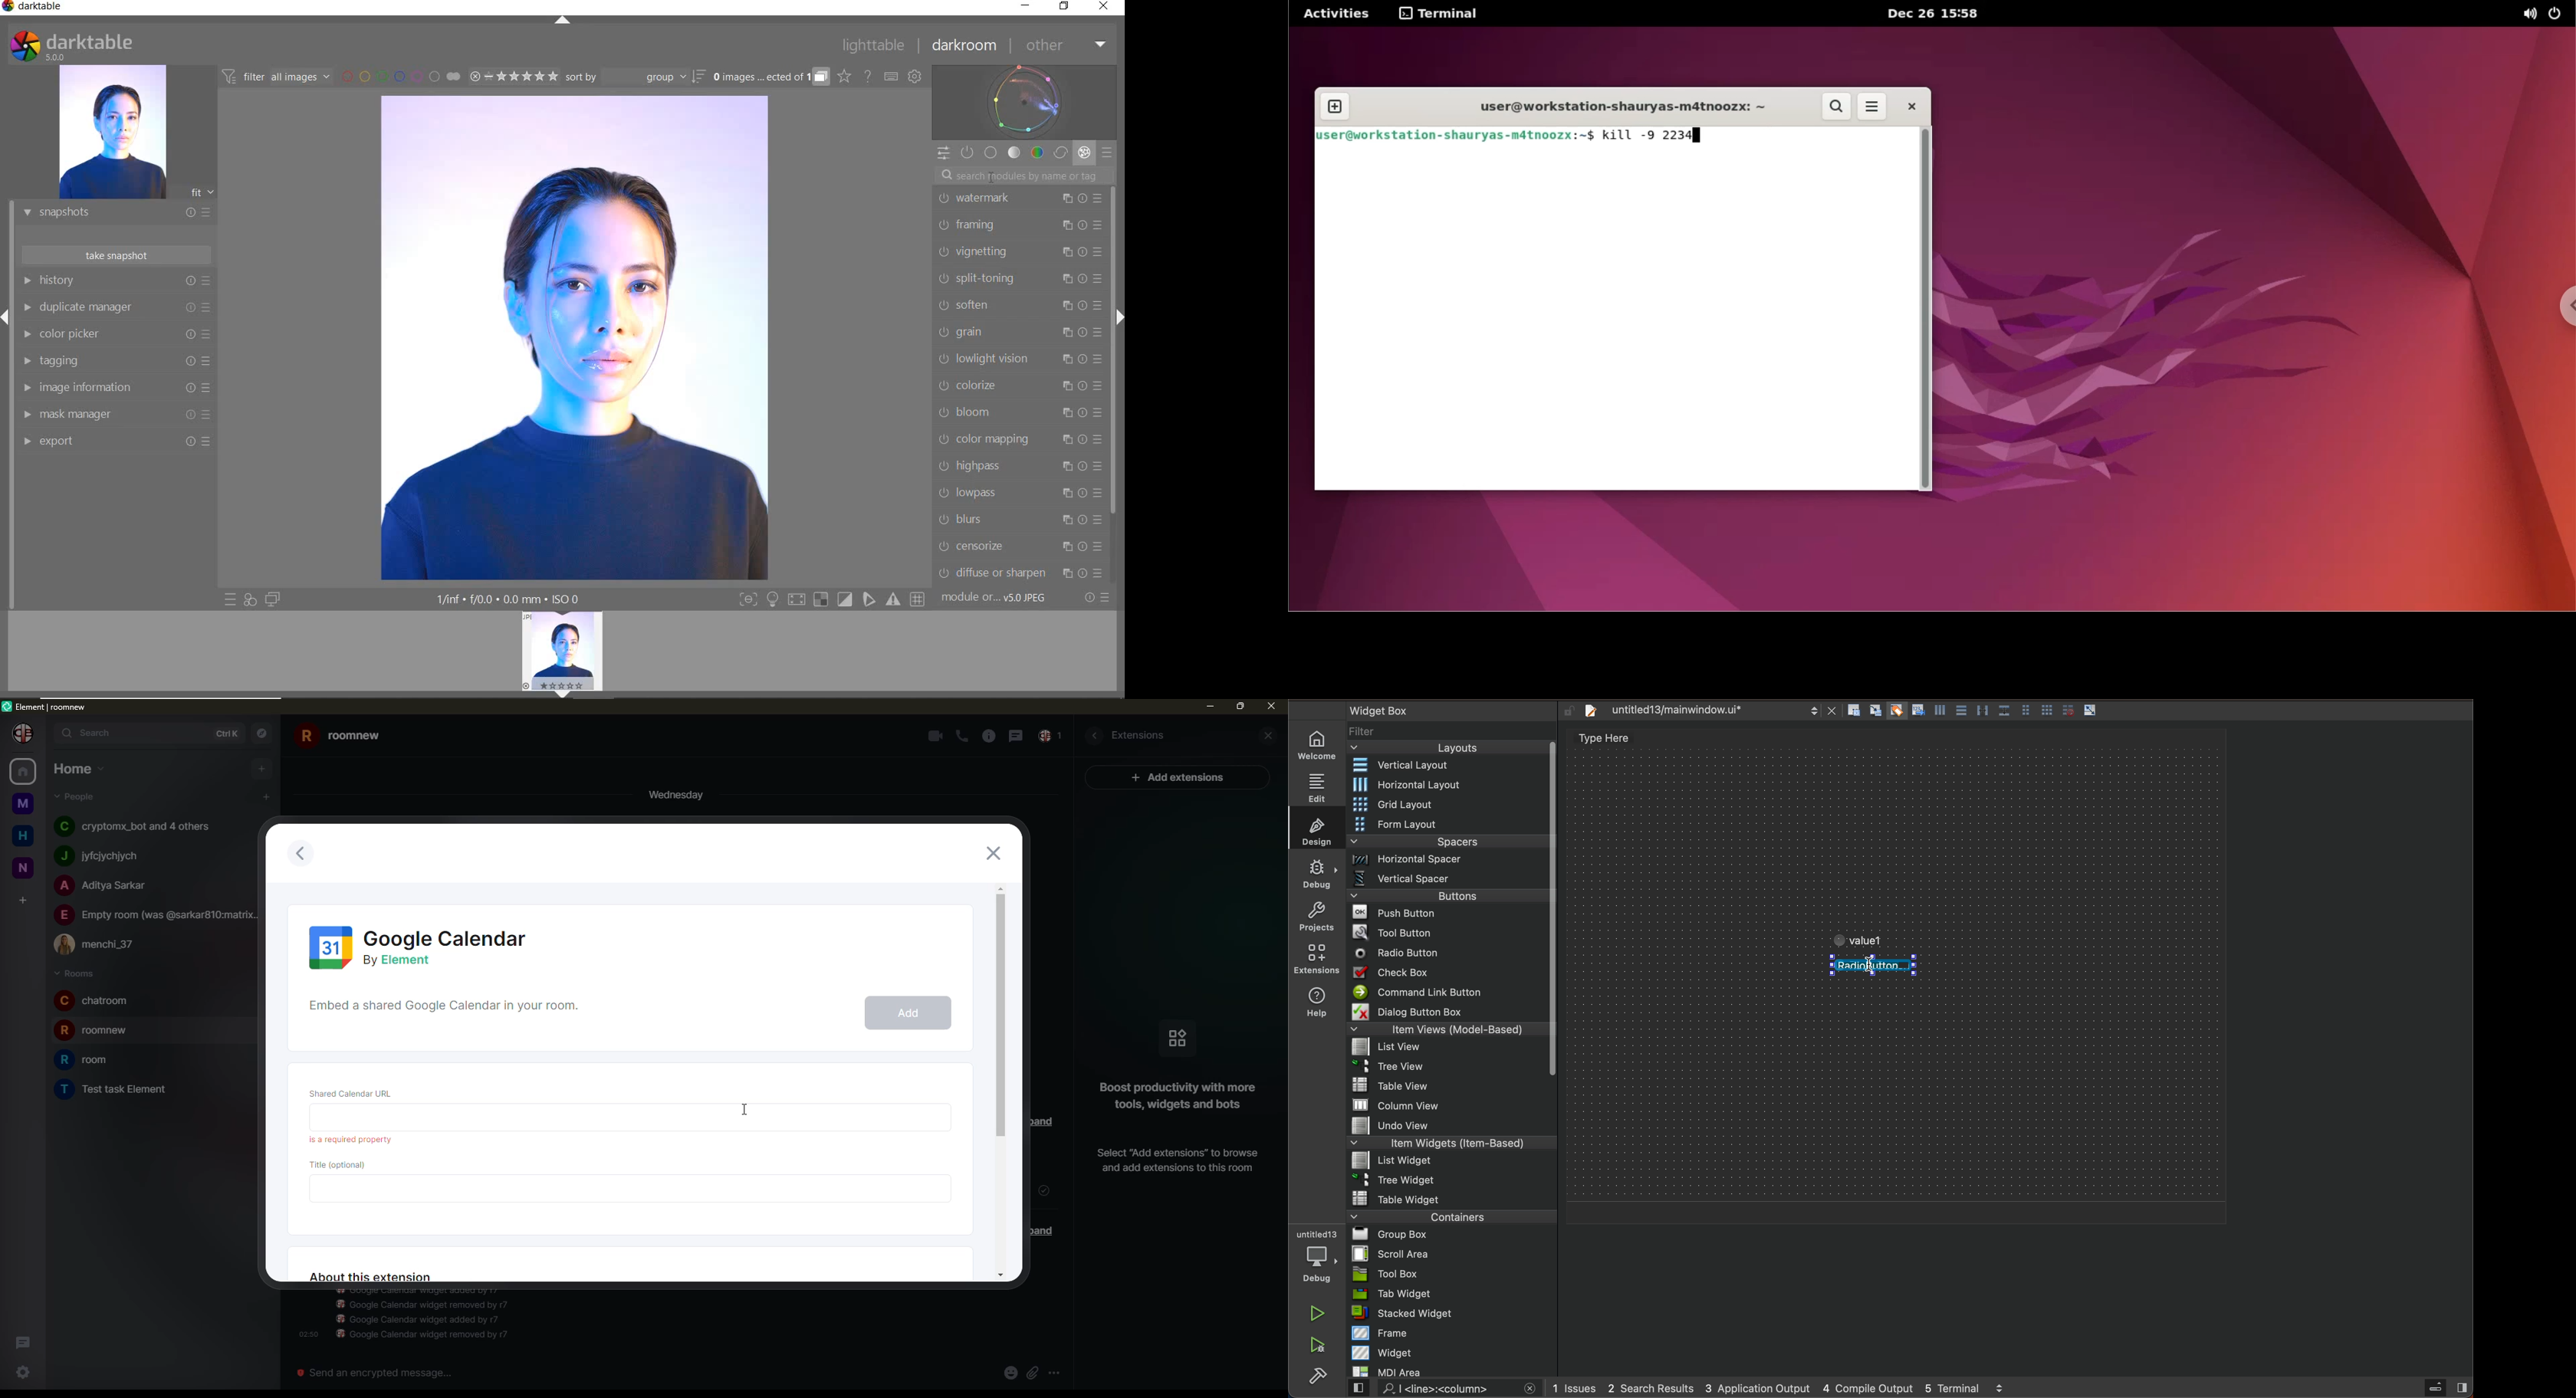 The height and width of the screenshot is (1400, 2576). Describe the element at coordinates (1140, 735) in the screenshot. I see `extesions` at that location.